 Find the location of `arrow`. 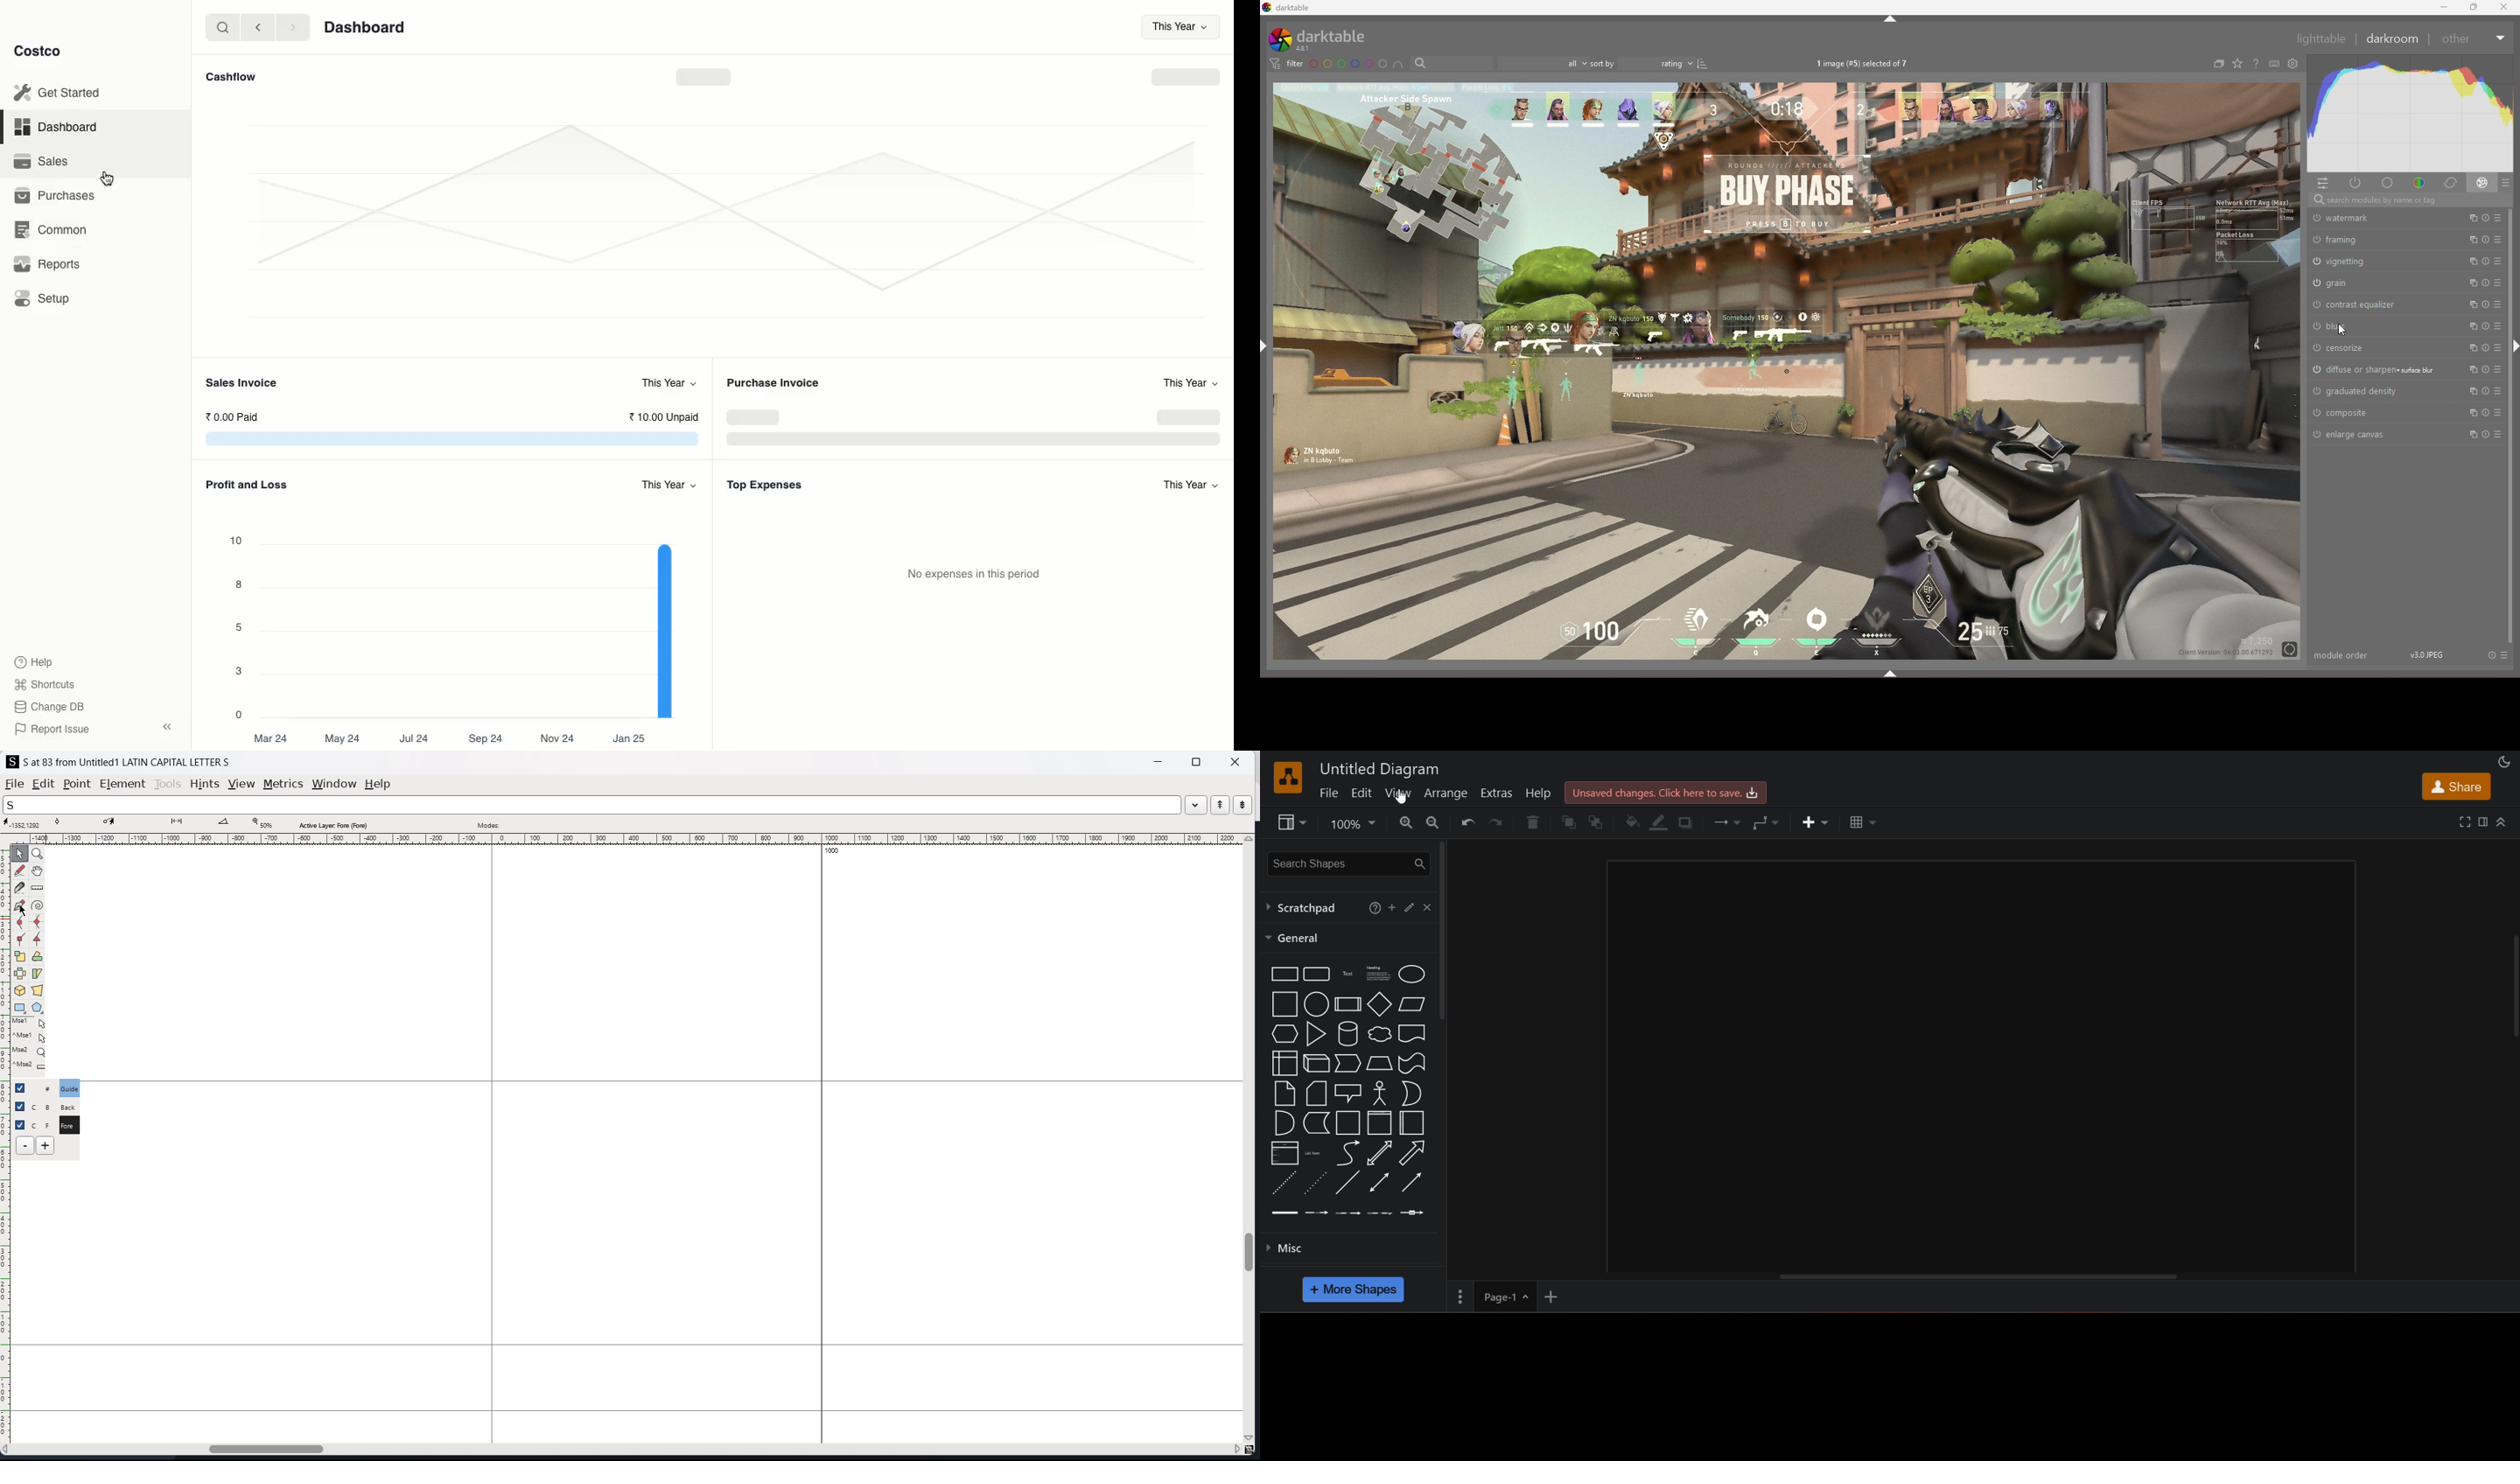

arrow is located at coordinates (1414, 1153).